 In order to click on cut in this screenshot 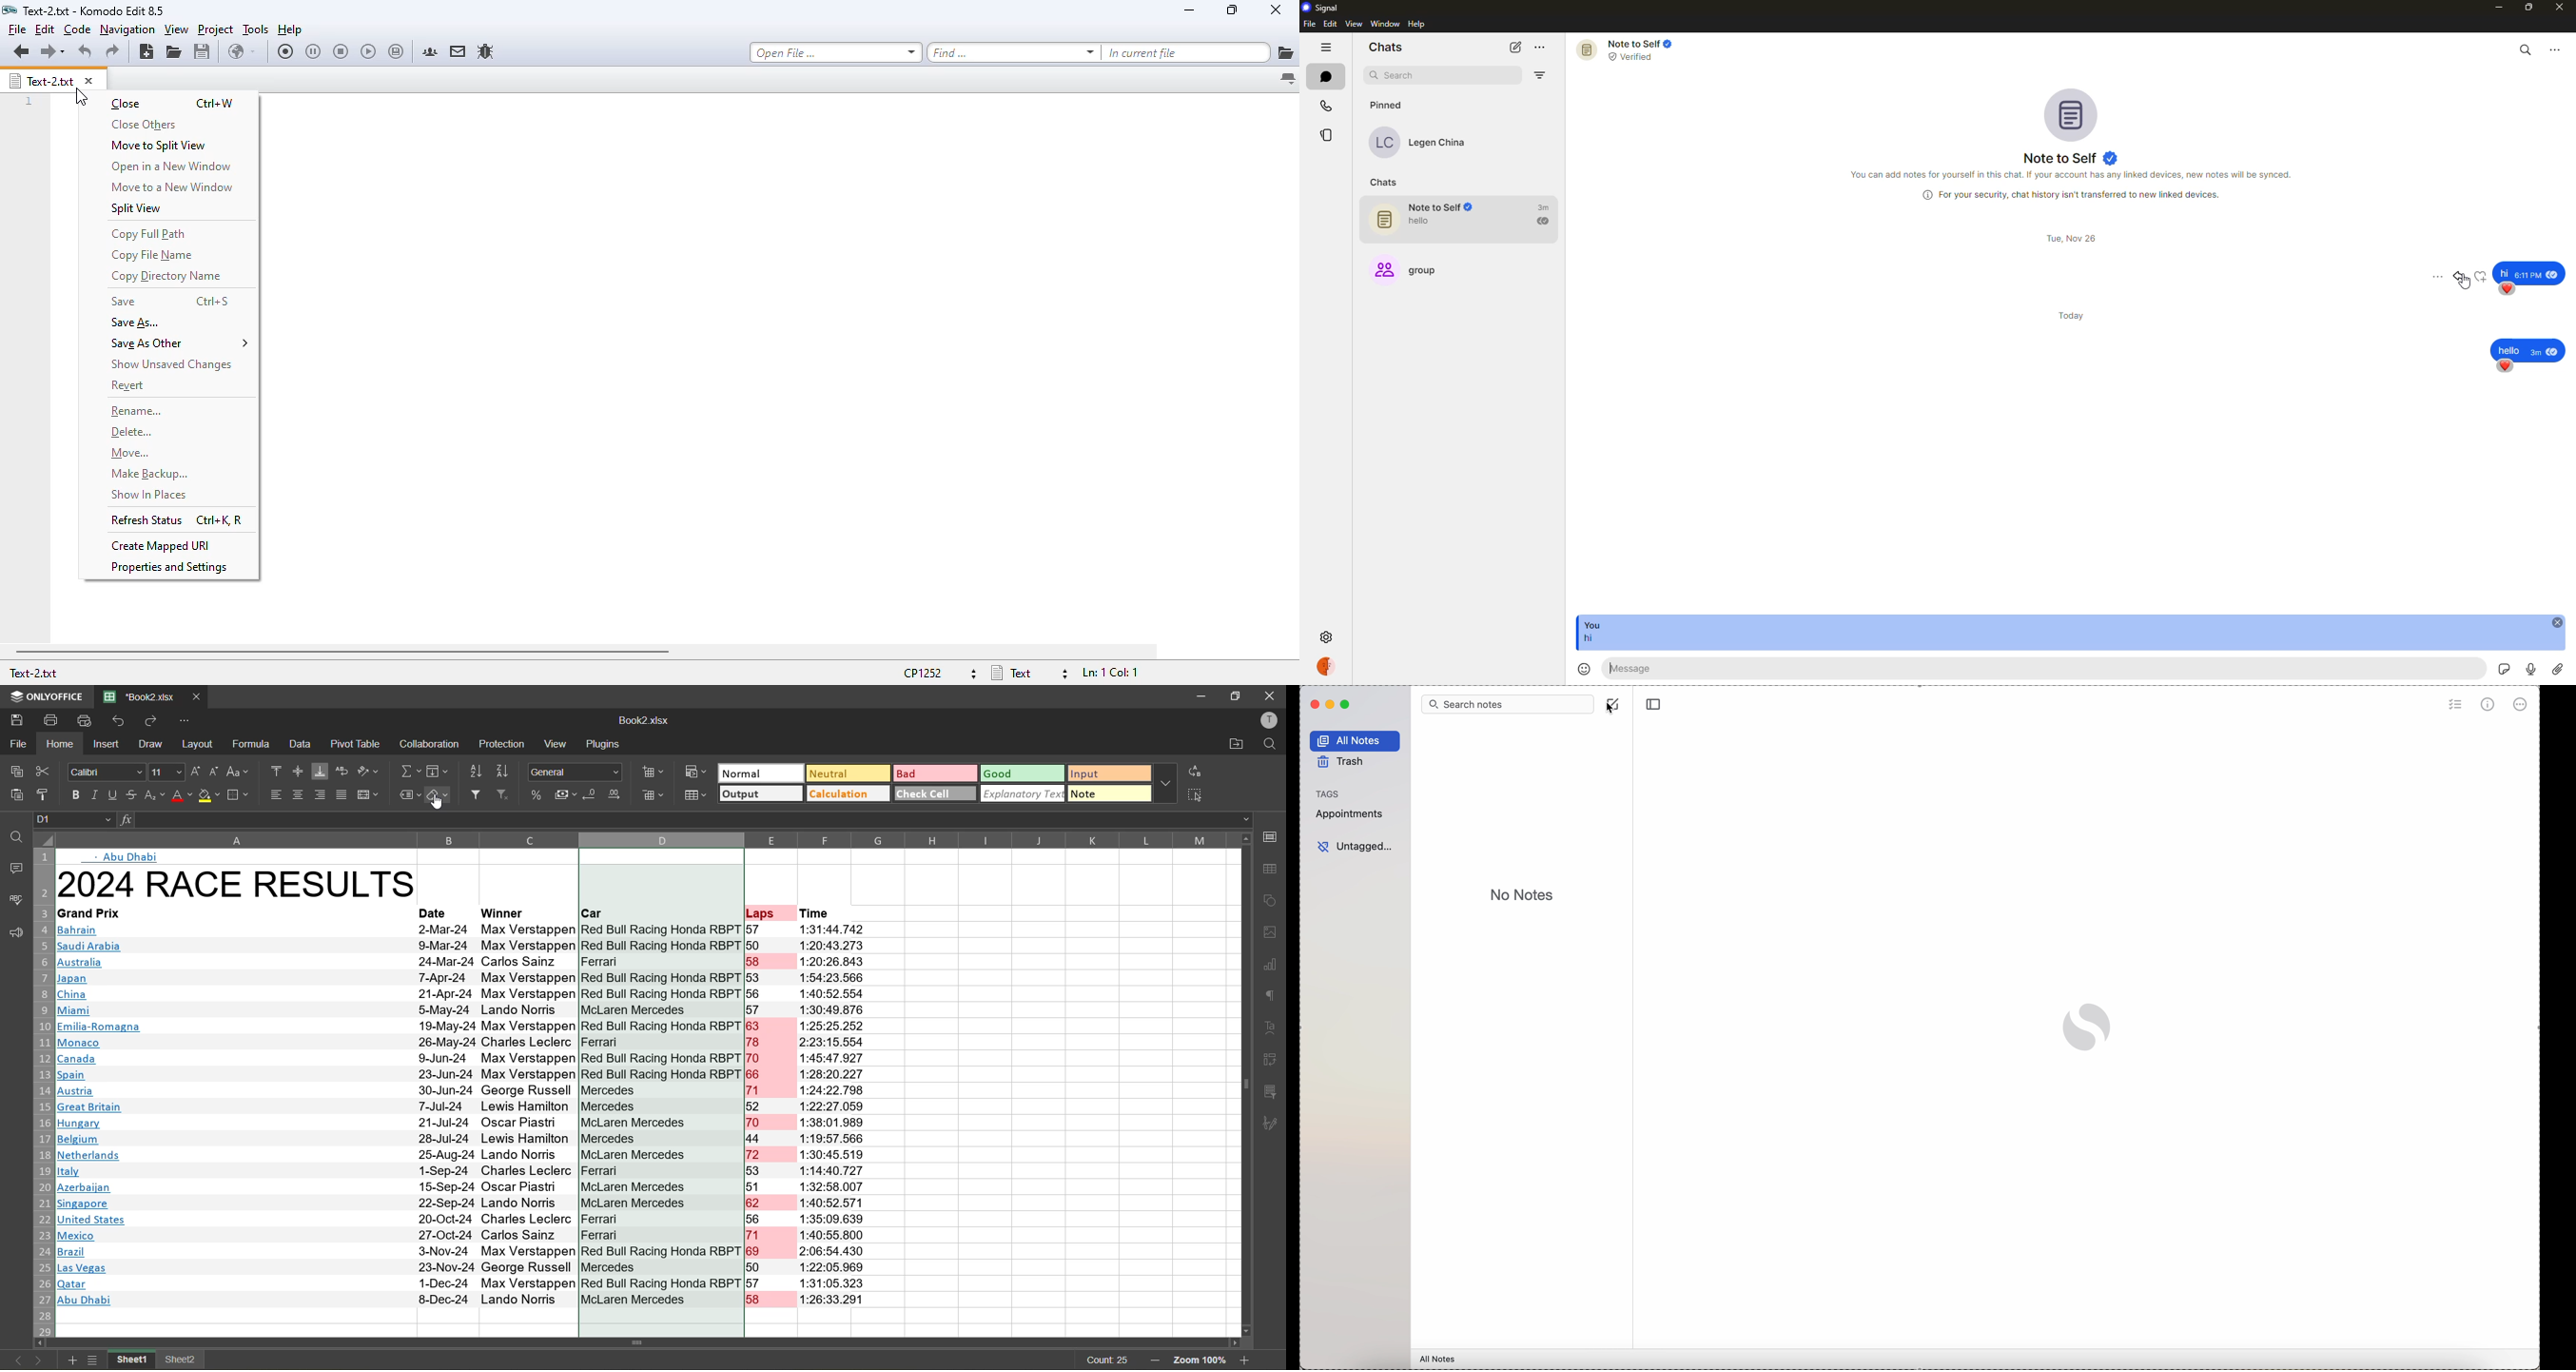, I will do `click(44, 771)`.